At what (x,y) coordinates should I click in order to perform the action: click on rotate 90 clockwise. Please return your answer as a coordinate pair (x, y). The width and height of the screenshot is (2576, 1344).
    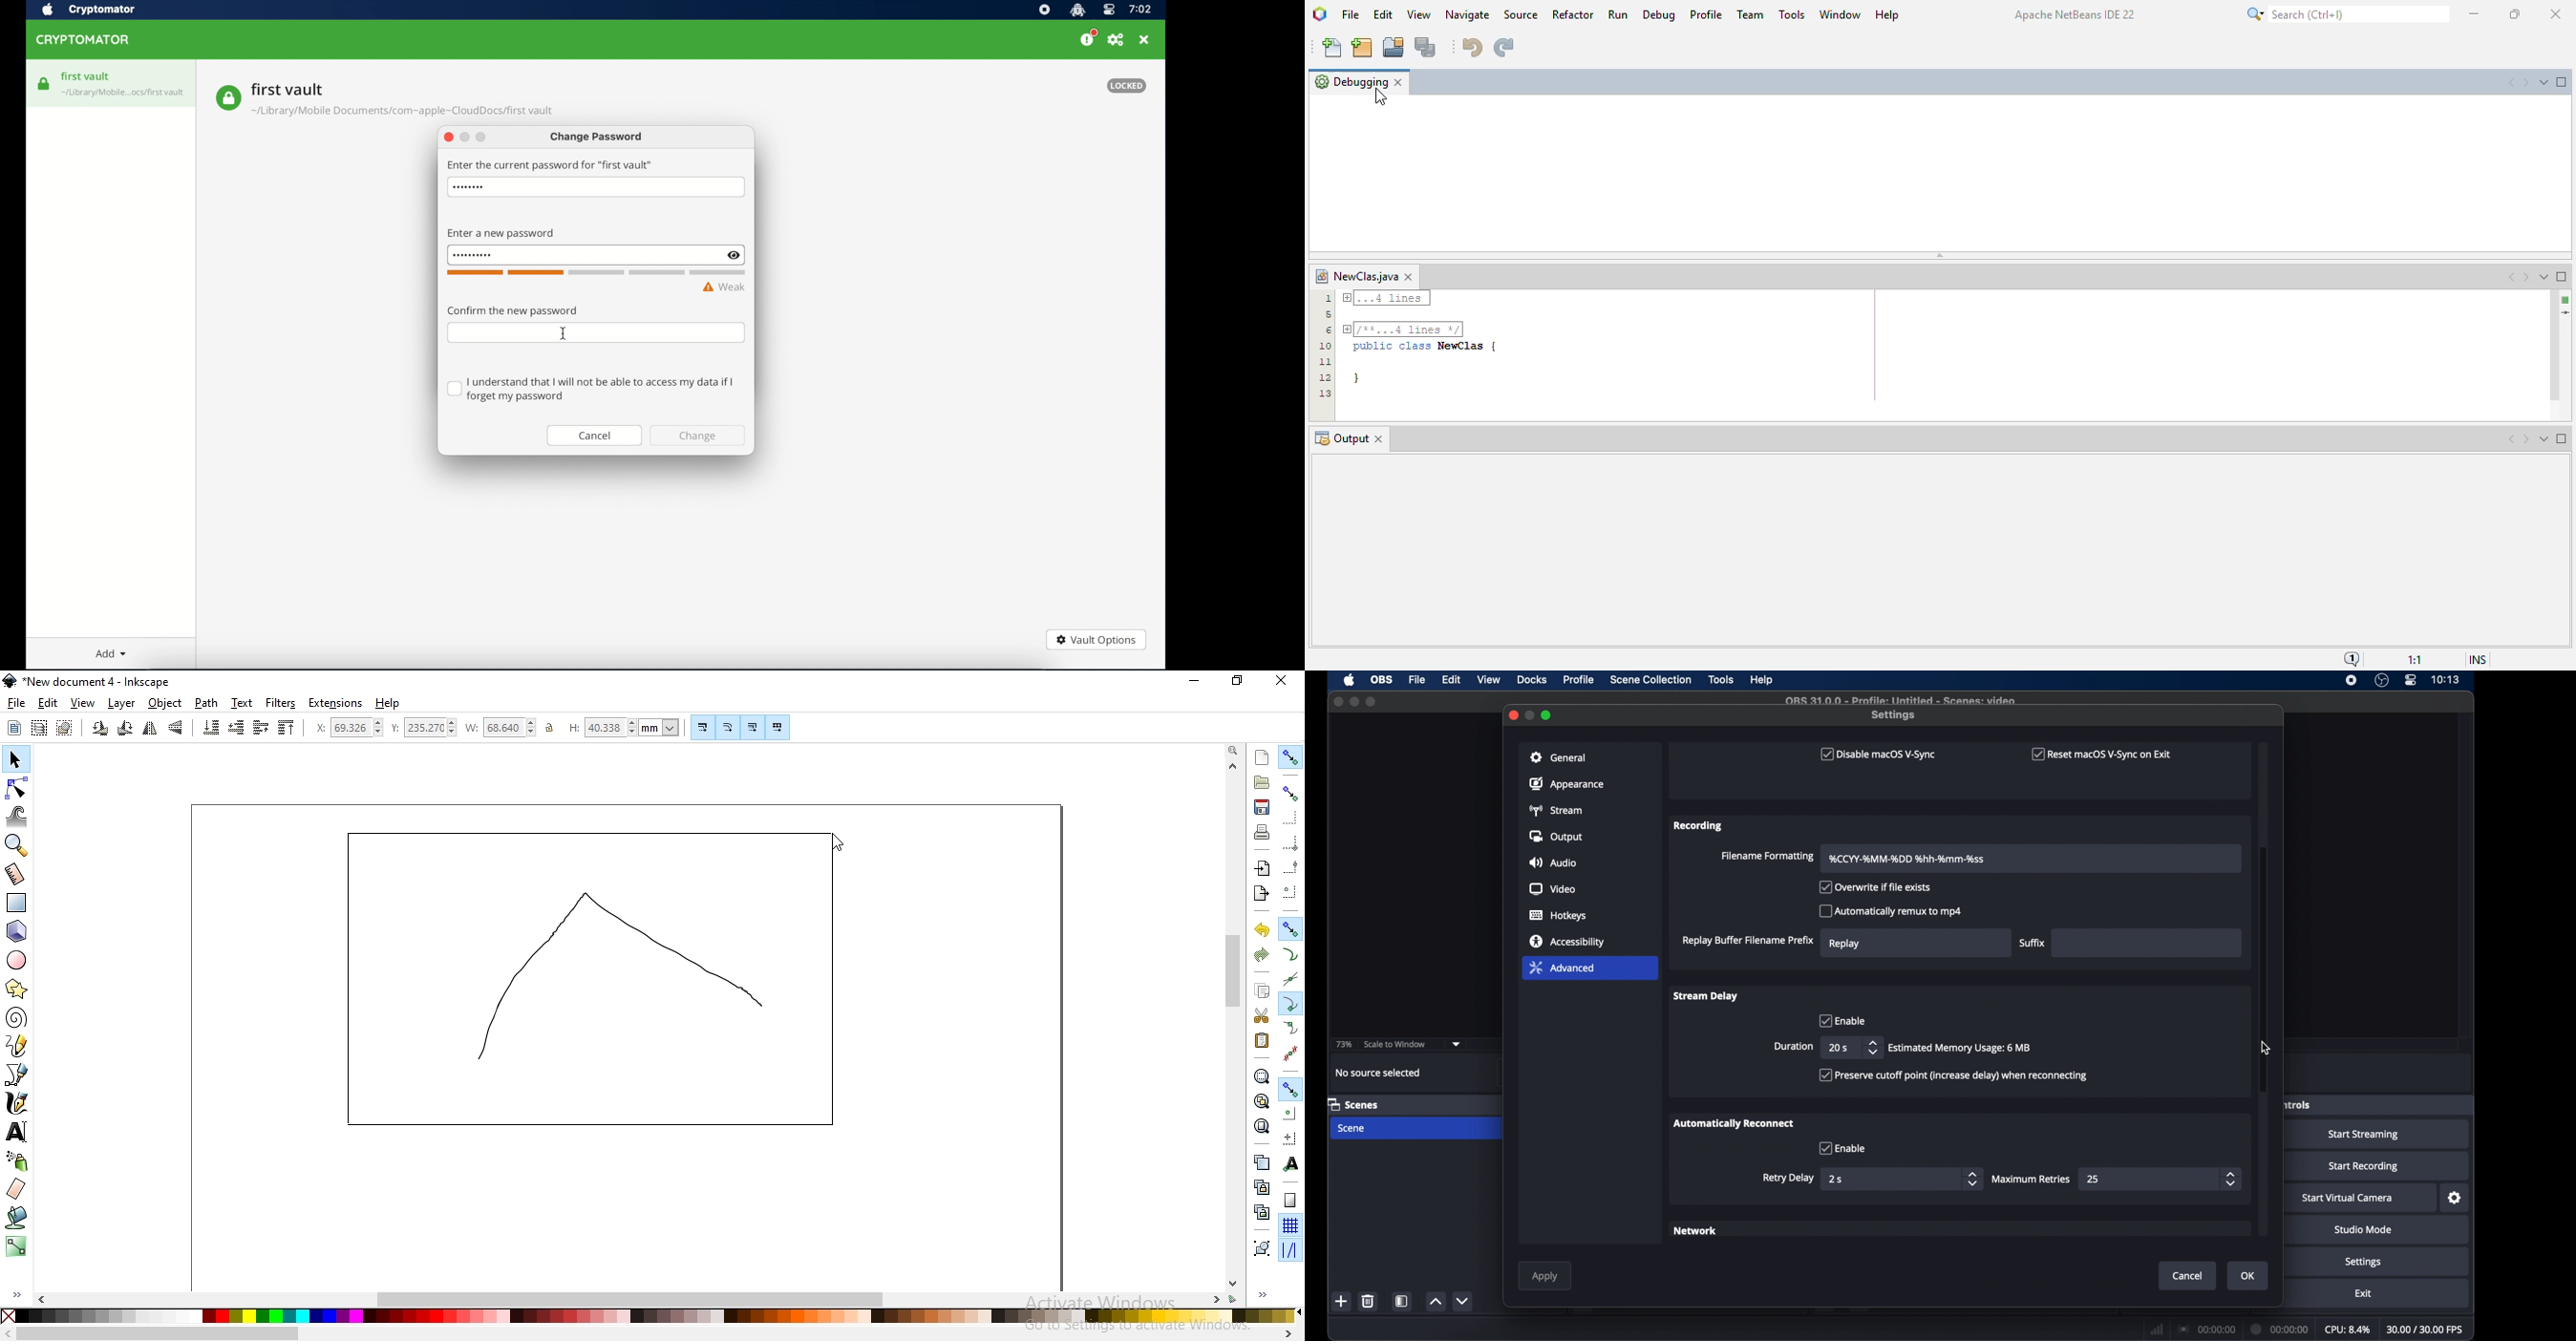
    Looking at the image, I should click on (125, 727).